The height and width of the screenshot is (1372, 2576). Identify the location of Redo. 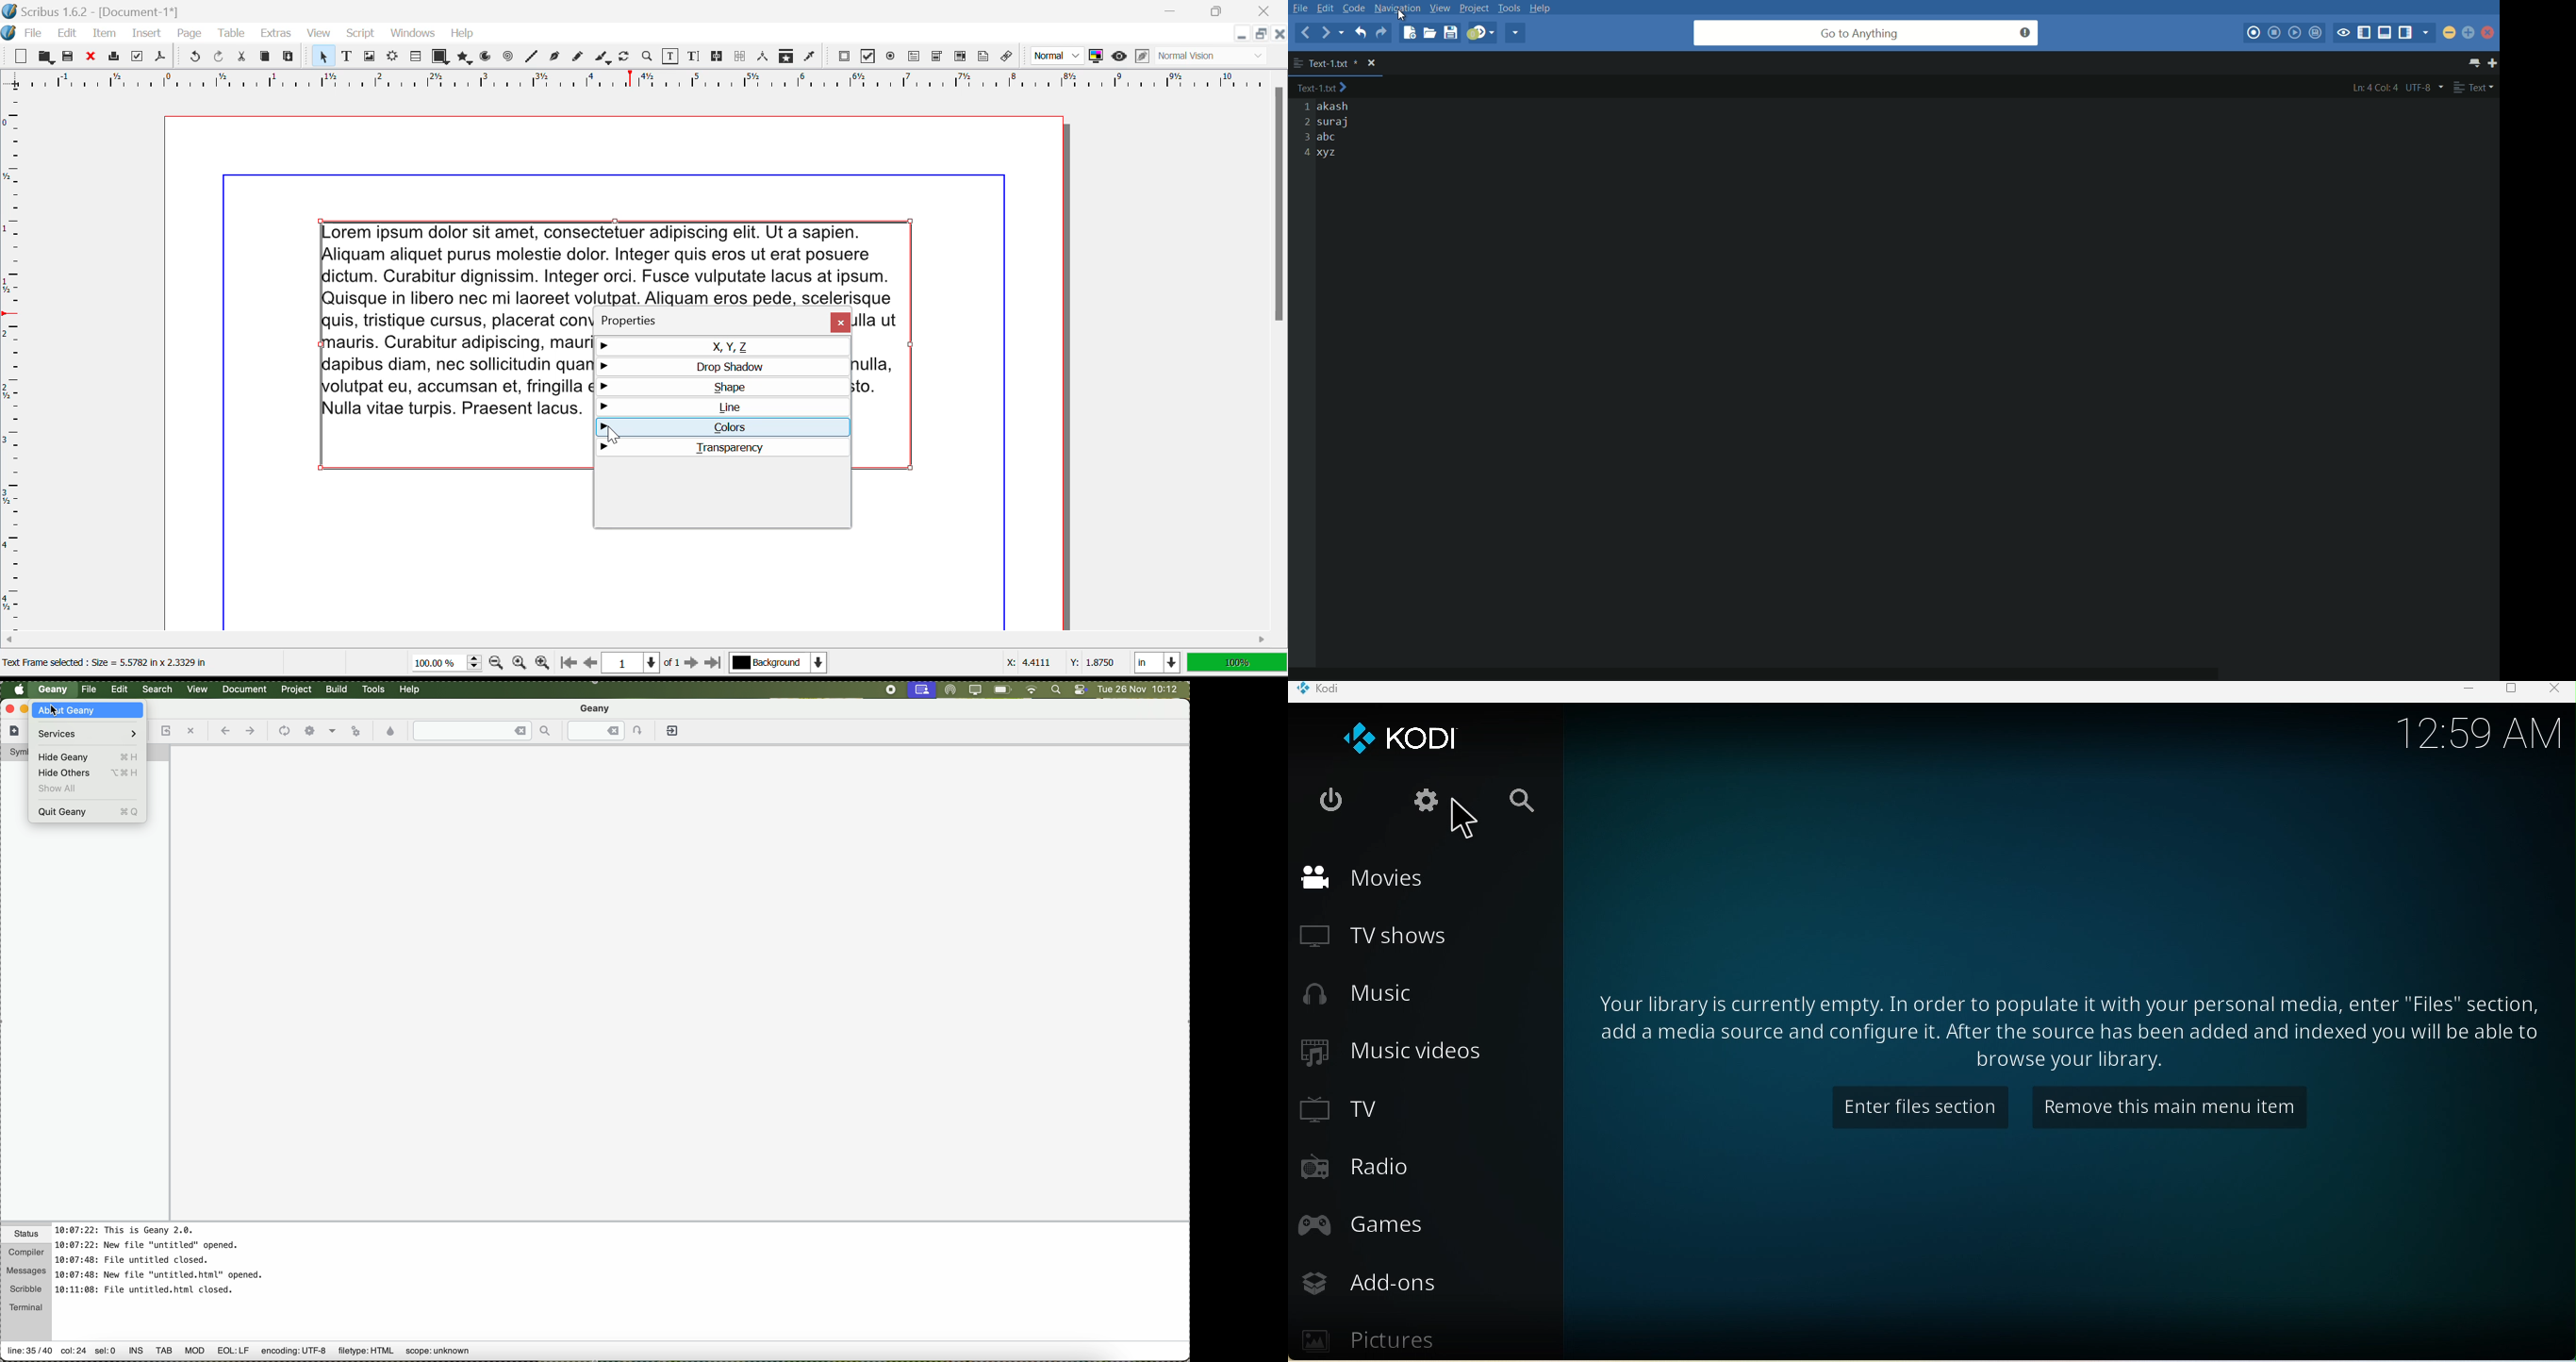
(219, 58).